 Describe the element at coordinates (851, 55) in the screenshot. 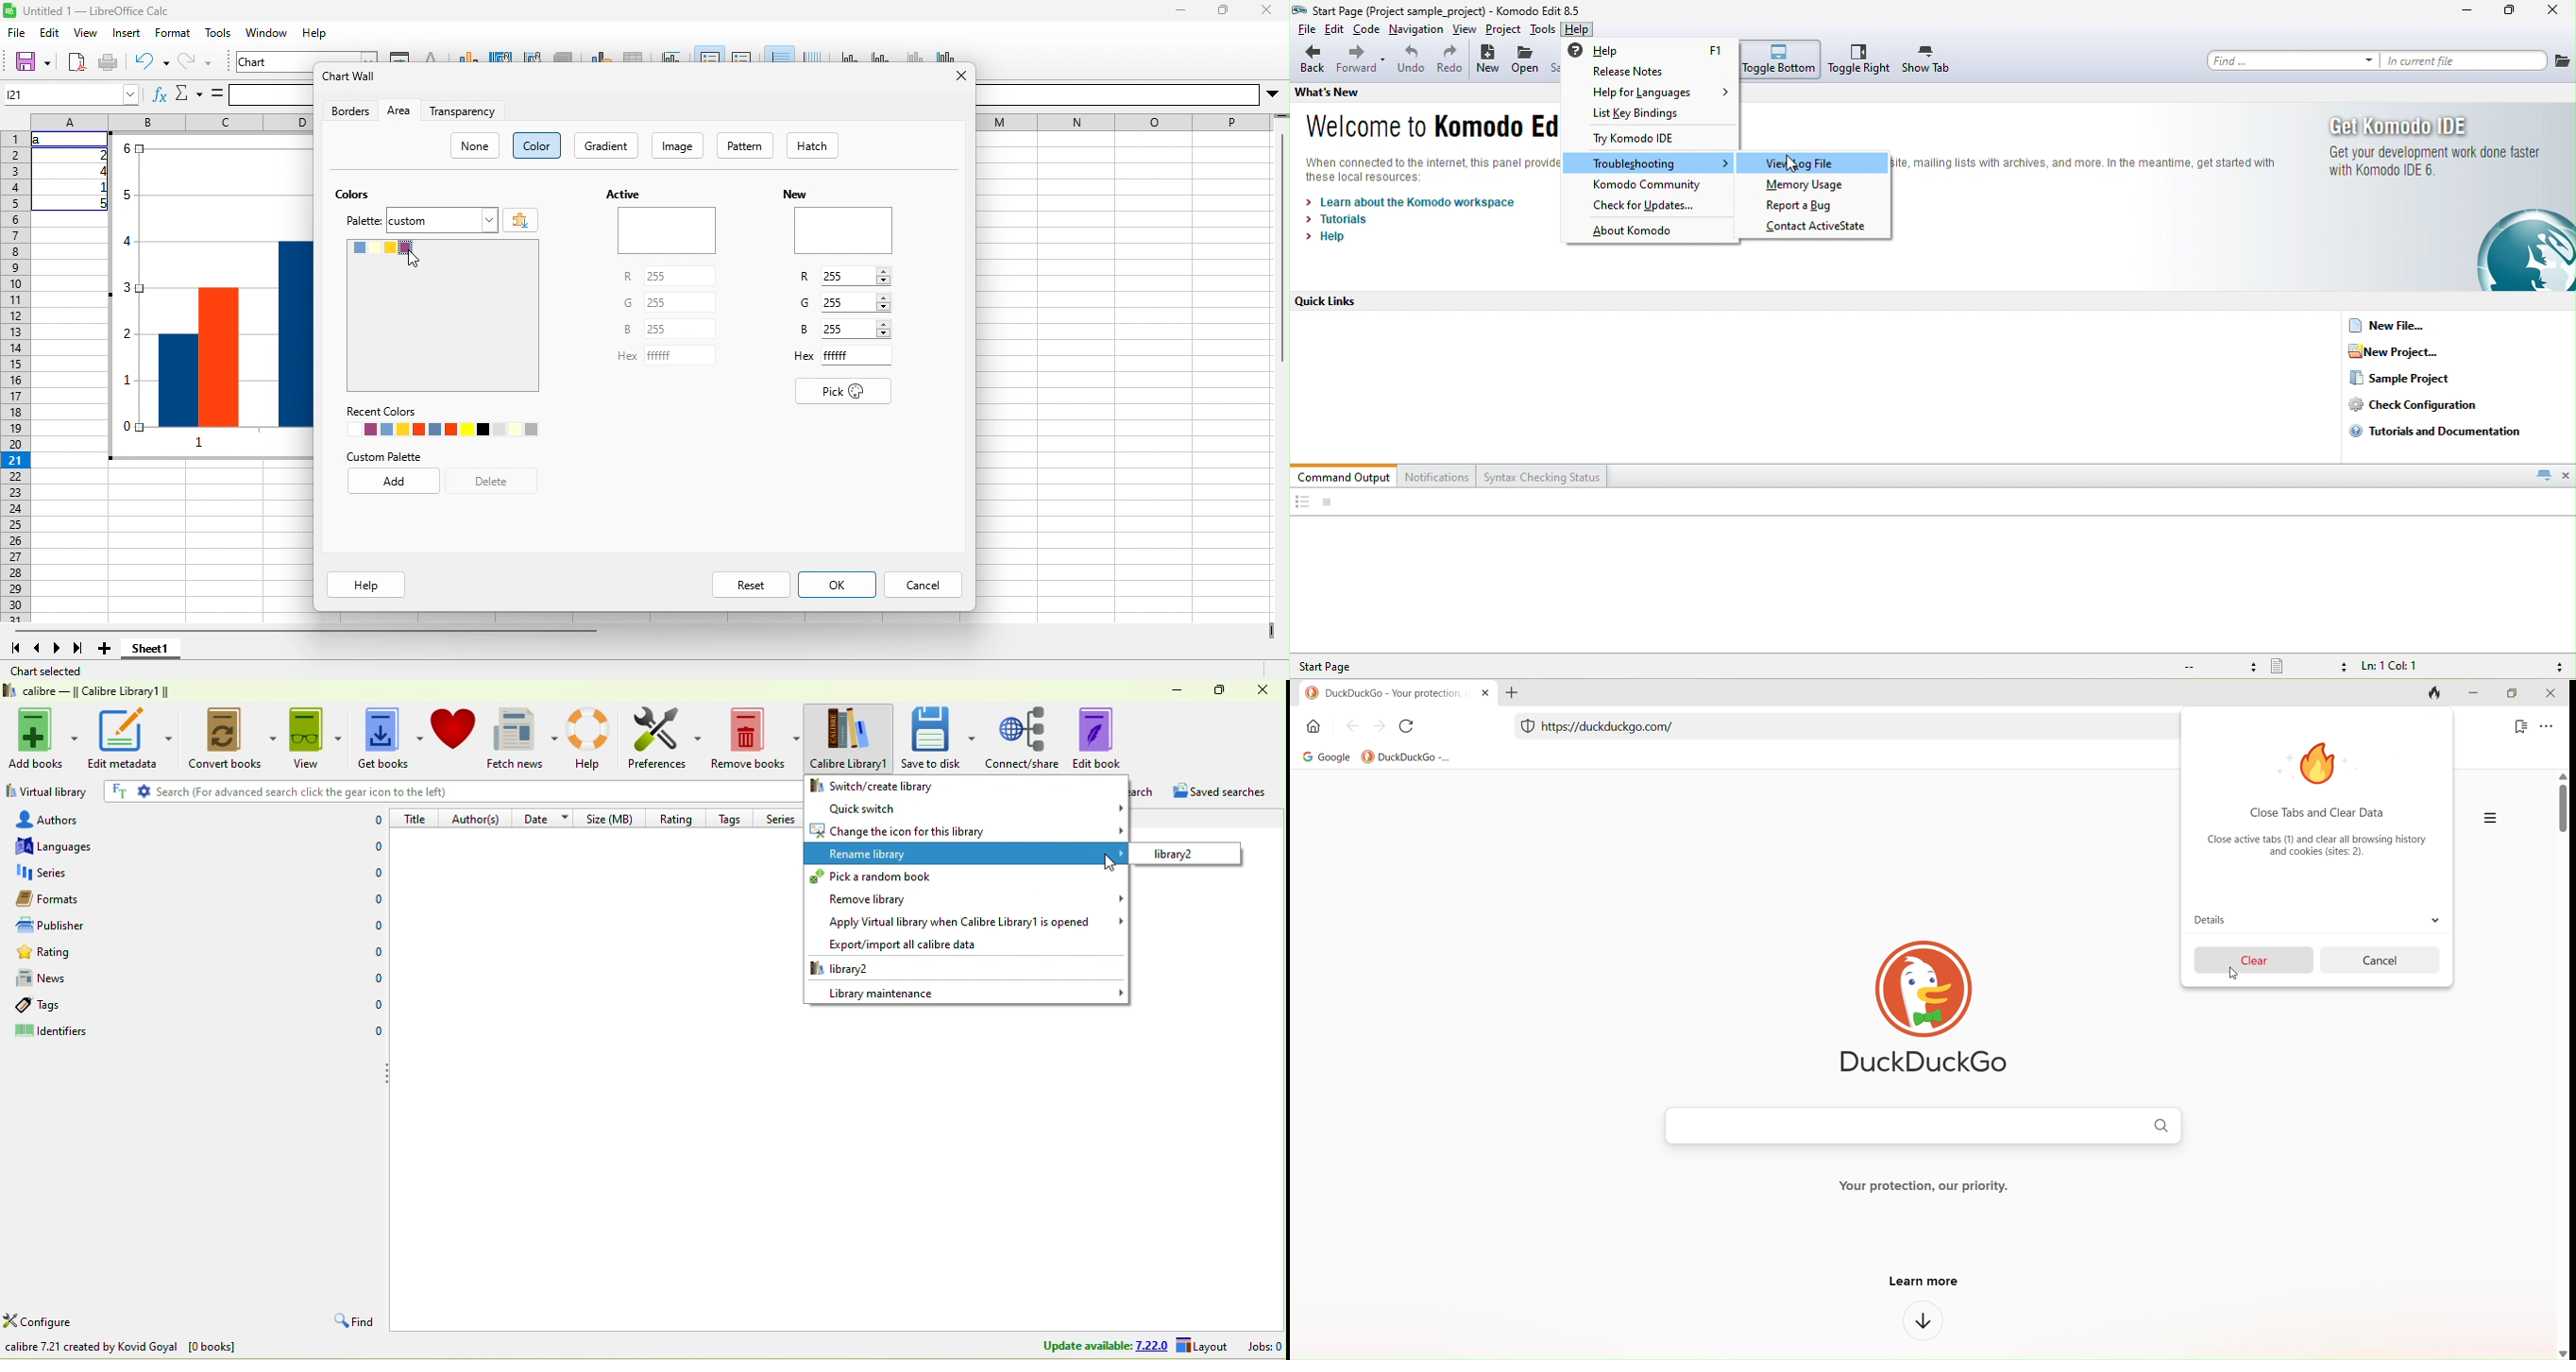

I see `x axis` at that location.